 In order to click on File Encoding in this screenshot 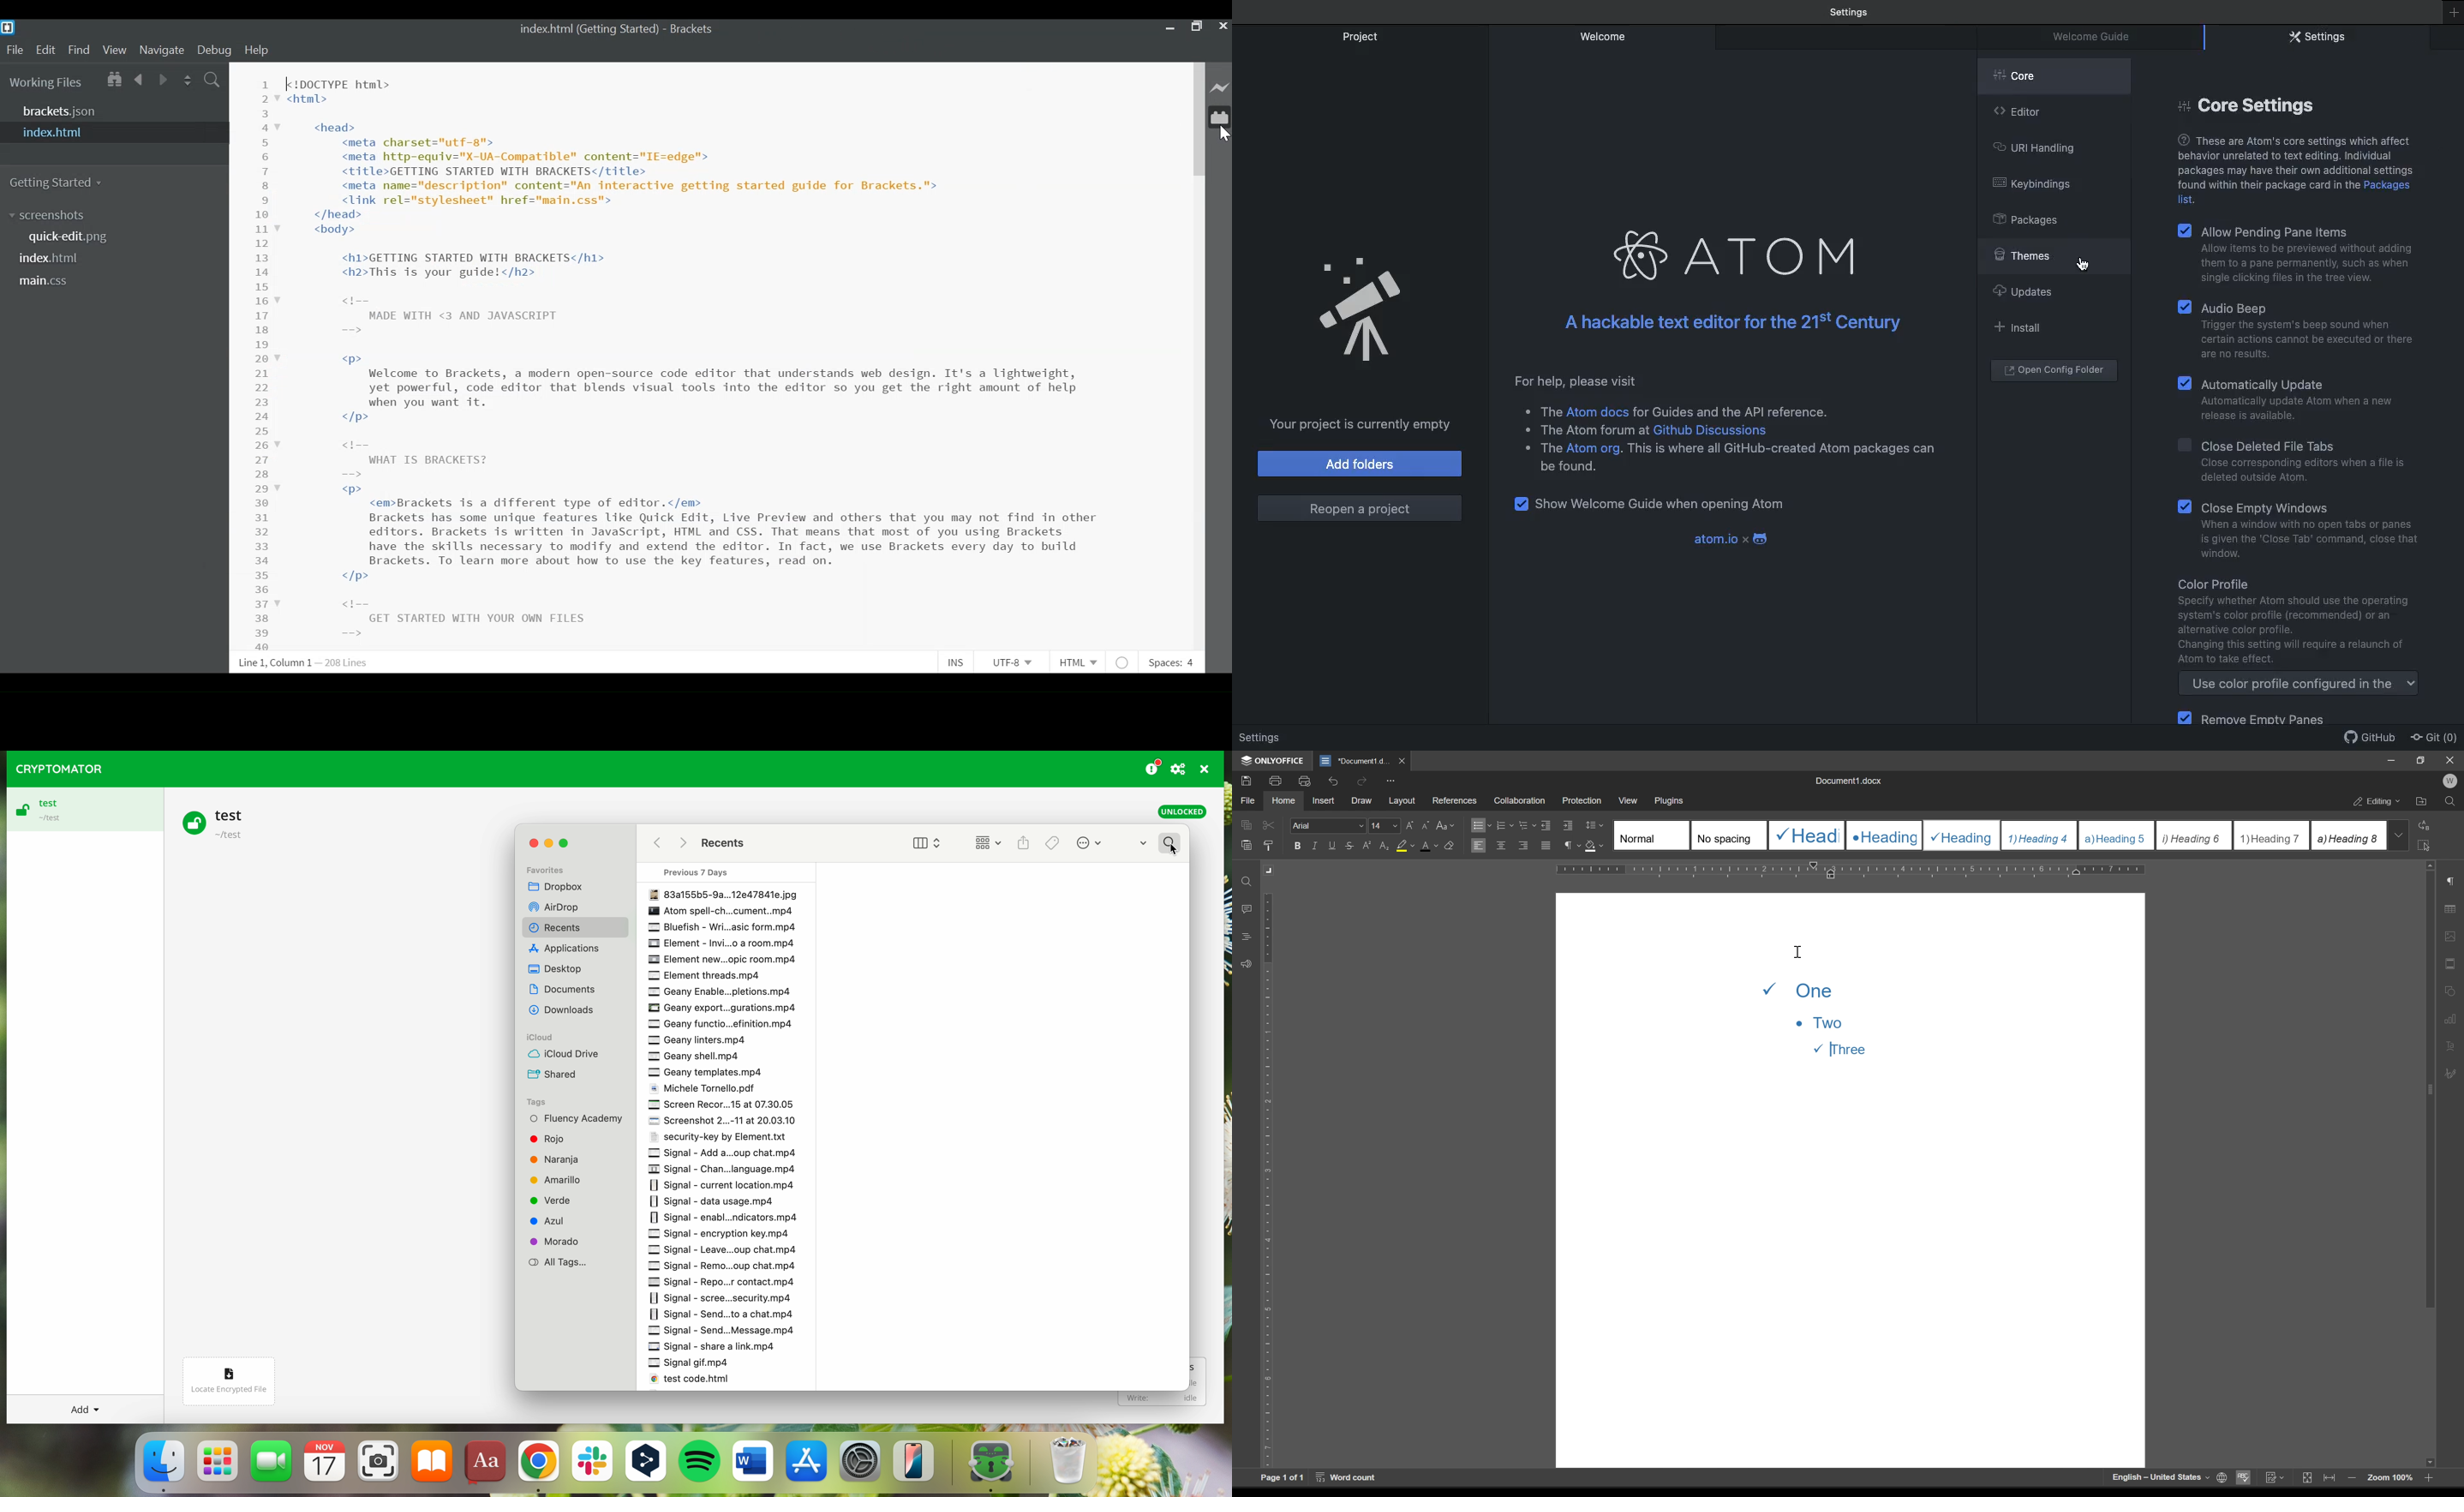, I will do `click(1009, 662)`.